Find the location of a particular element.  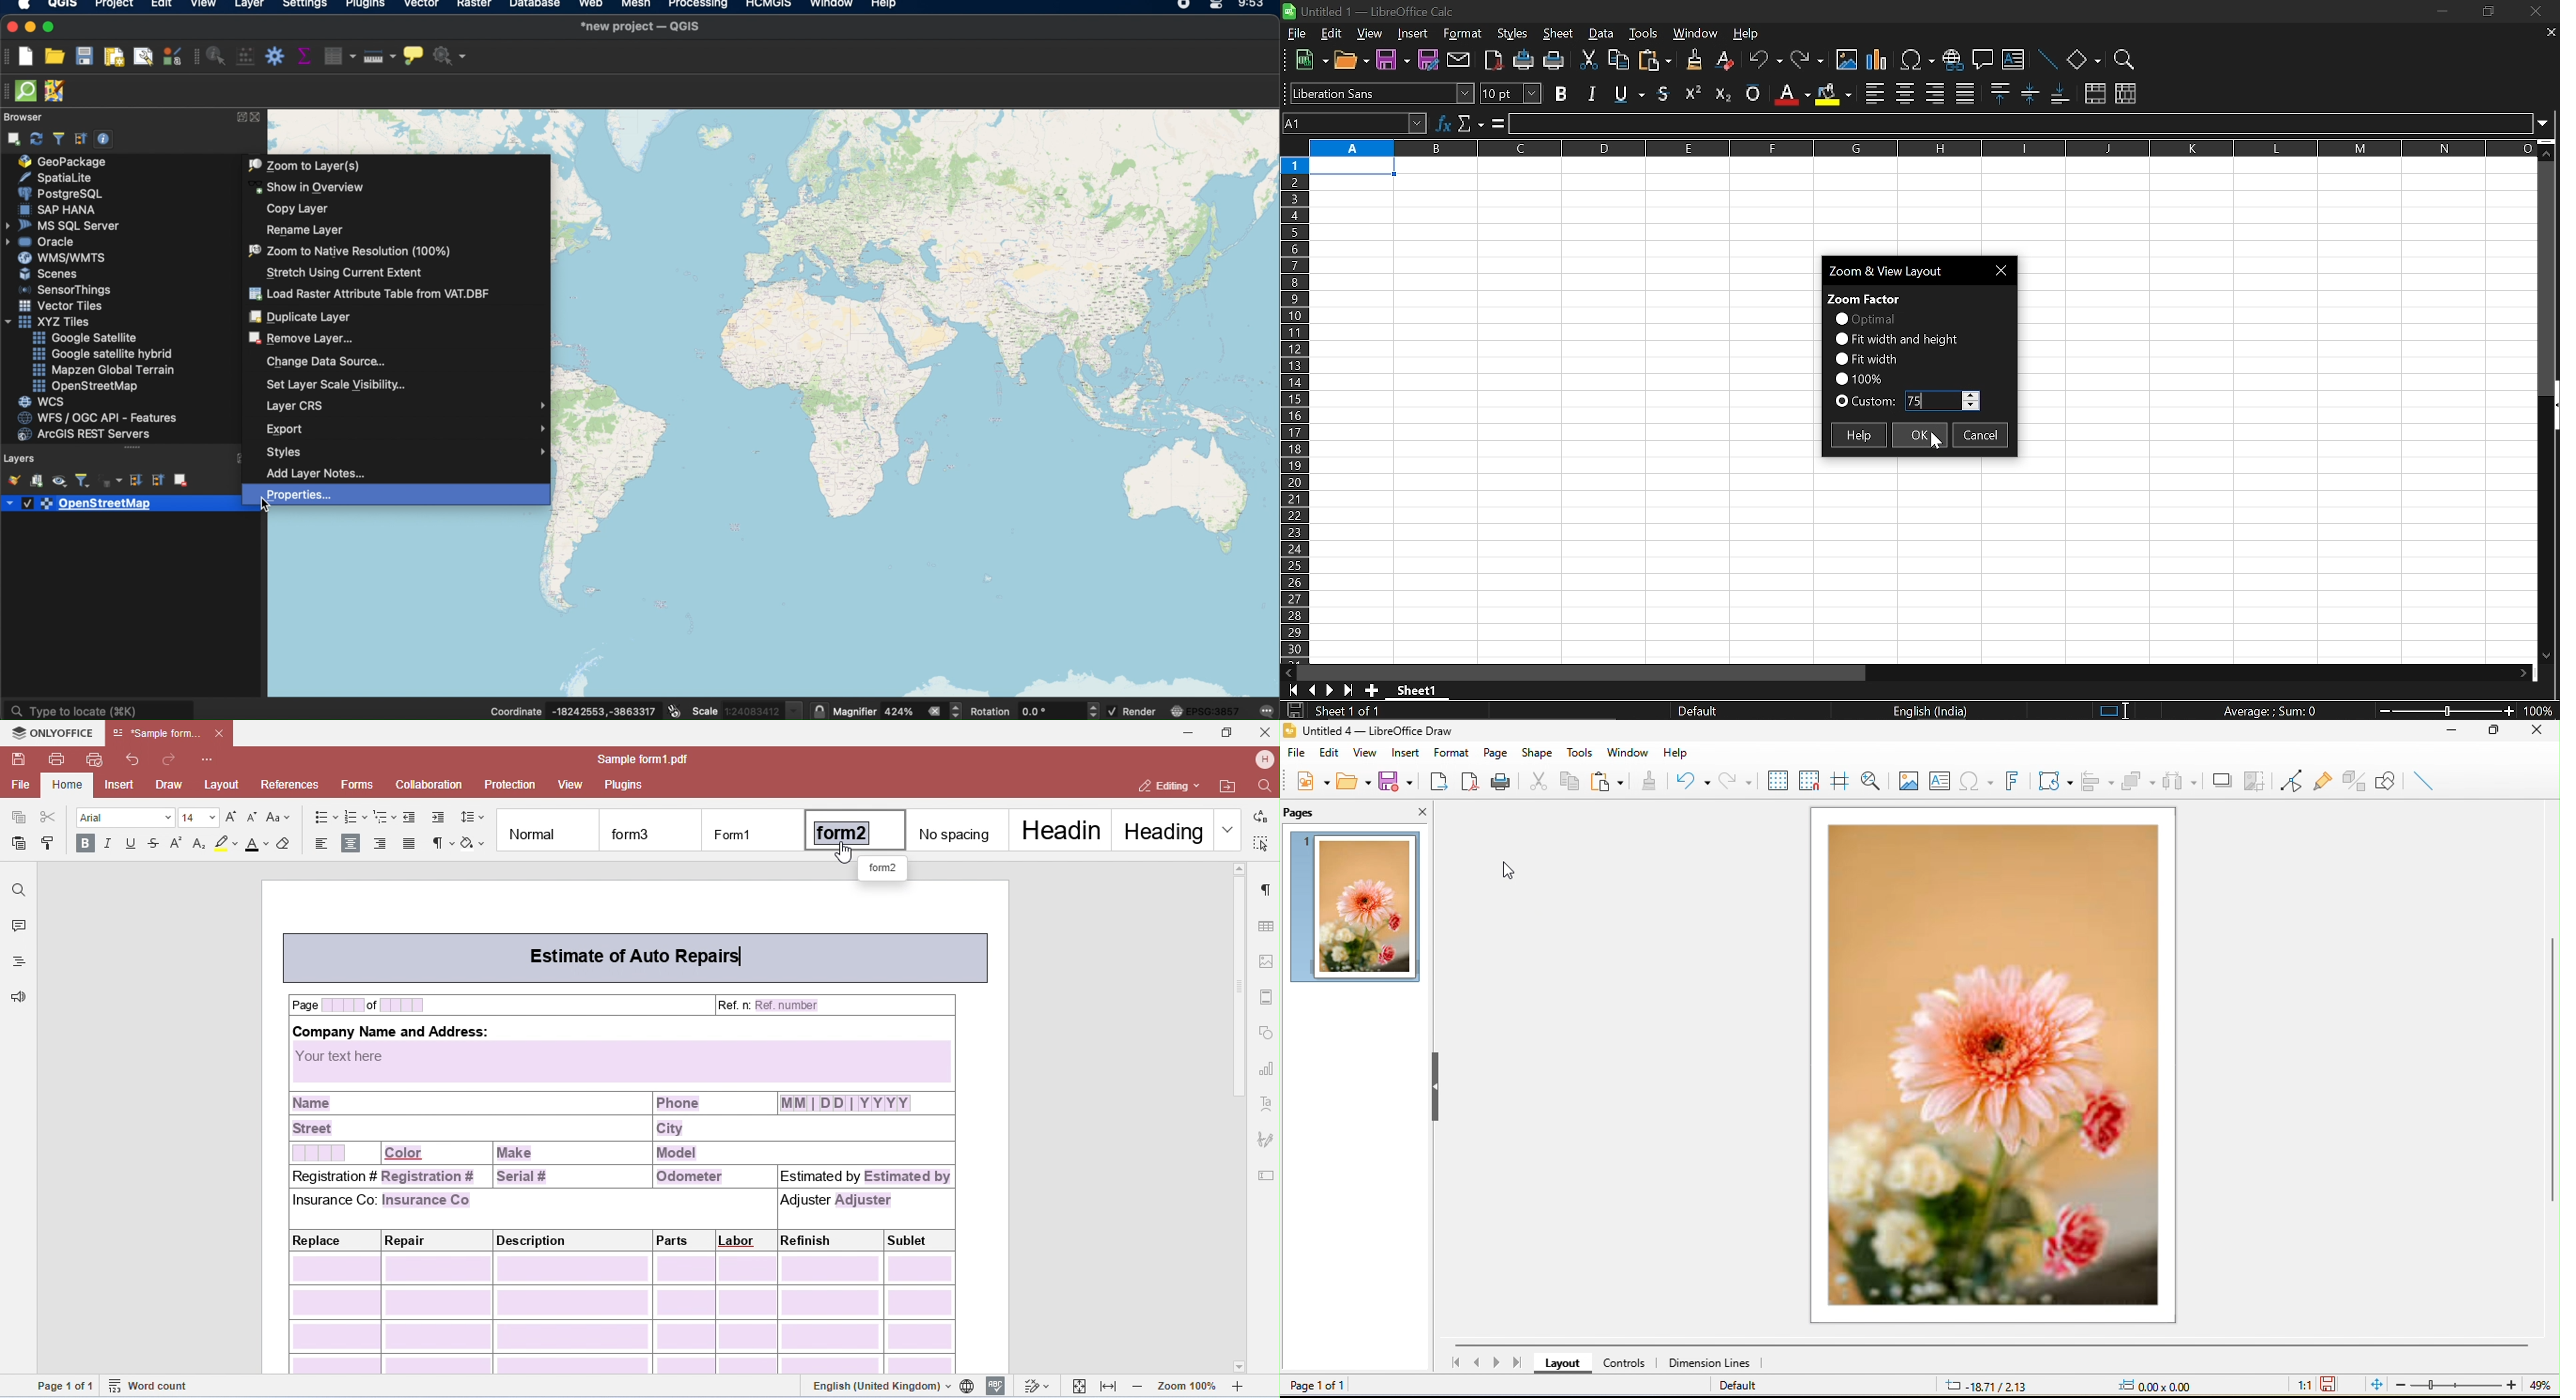

zoom factor is located at coordinates (1865, 297).